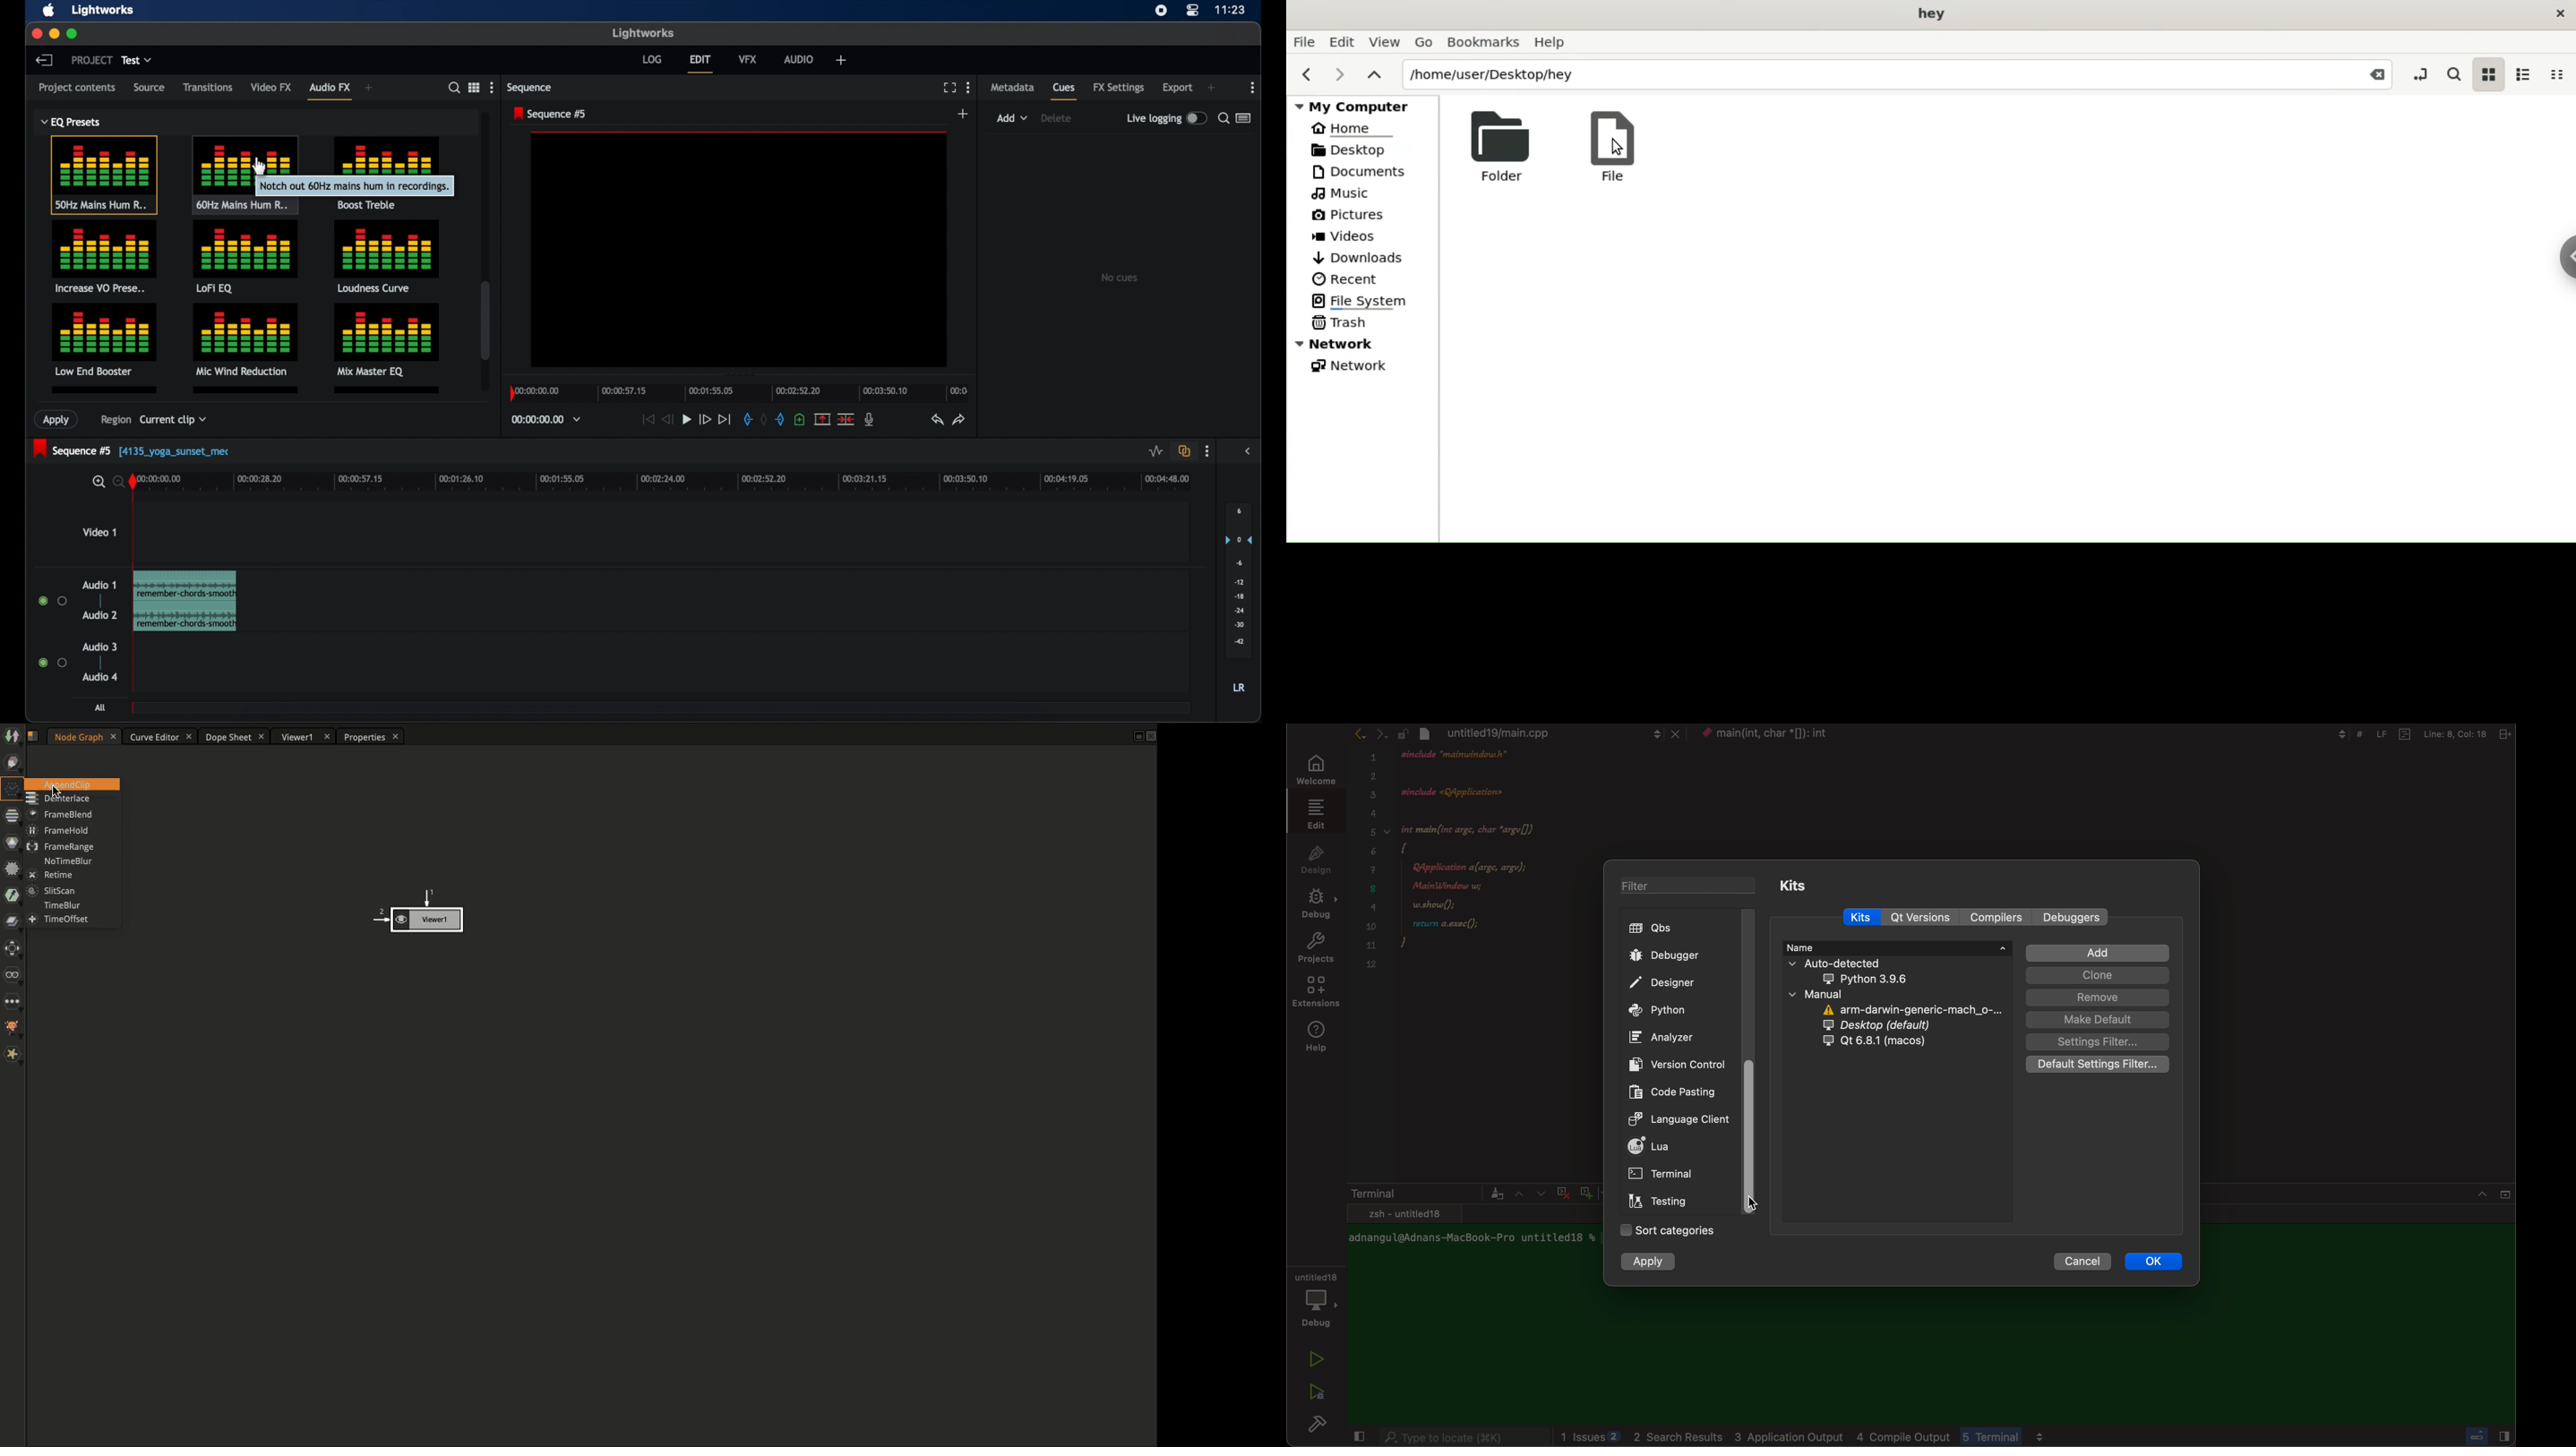  Describe the element at coordinates (454, 88) in the screenshot. I see `search` at that location.